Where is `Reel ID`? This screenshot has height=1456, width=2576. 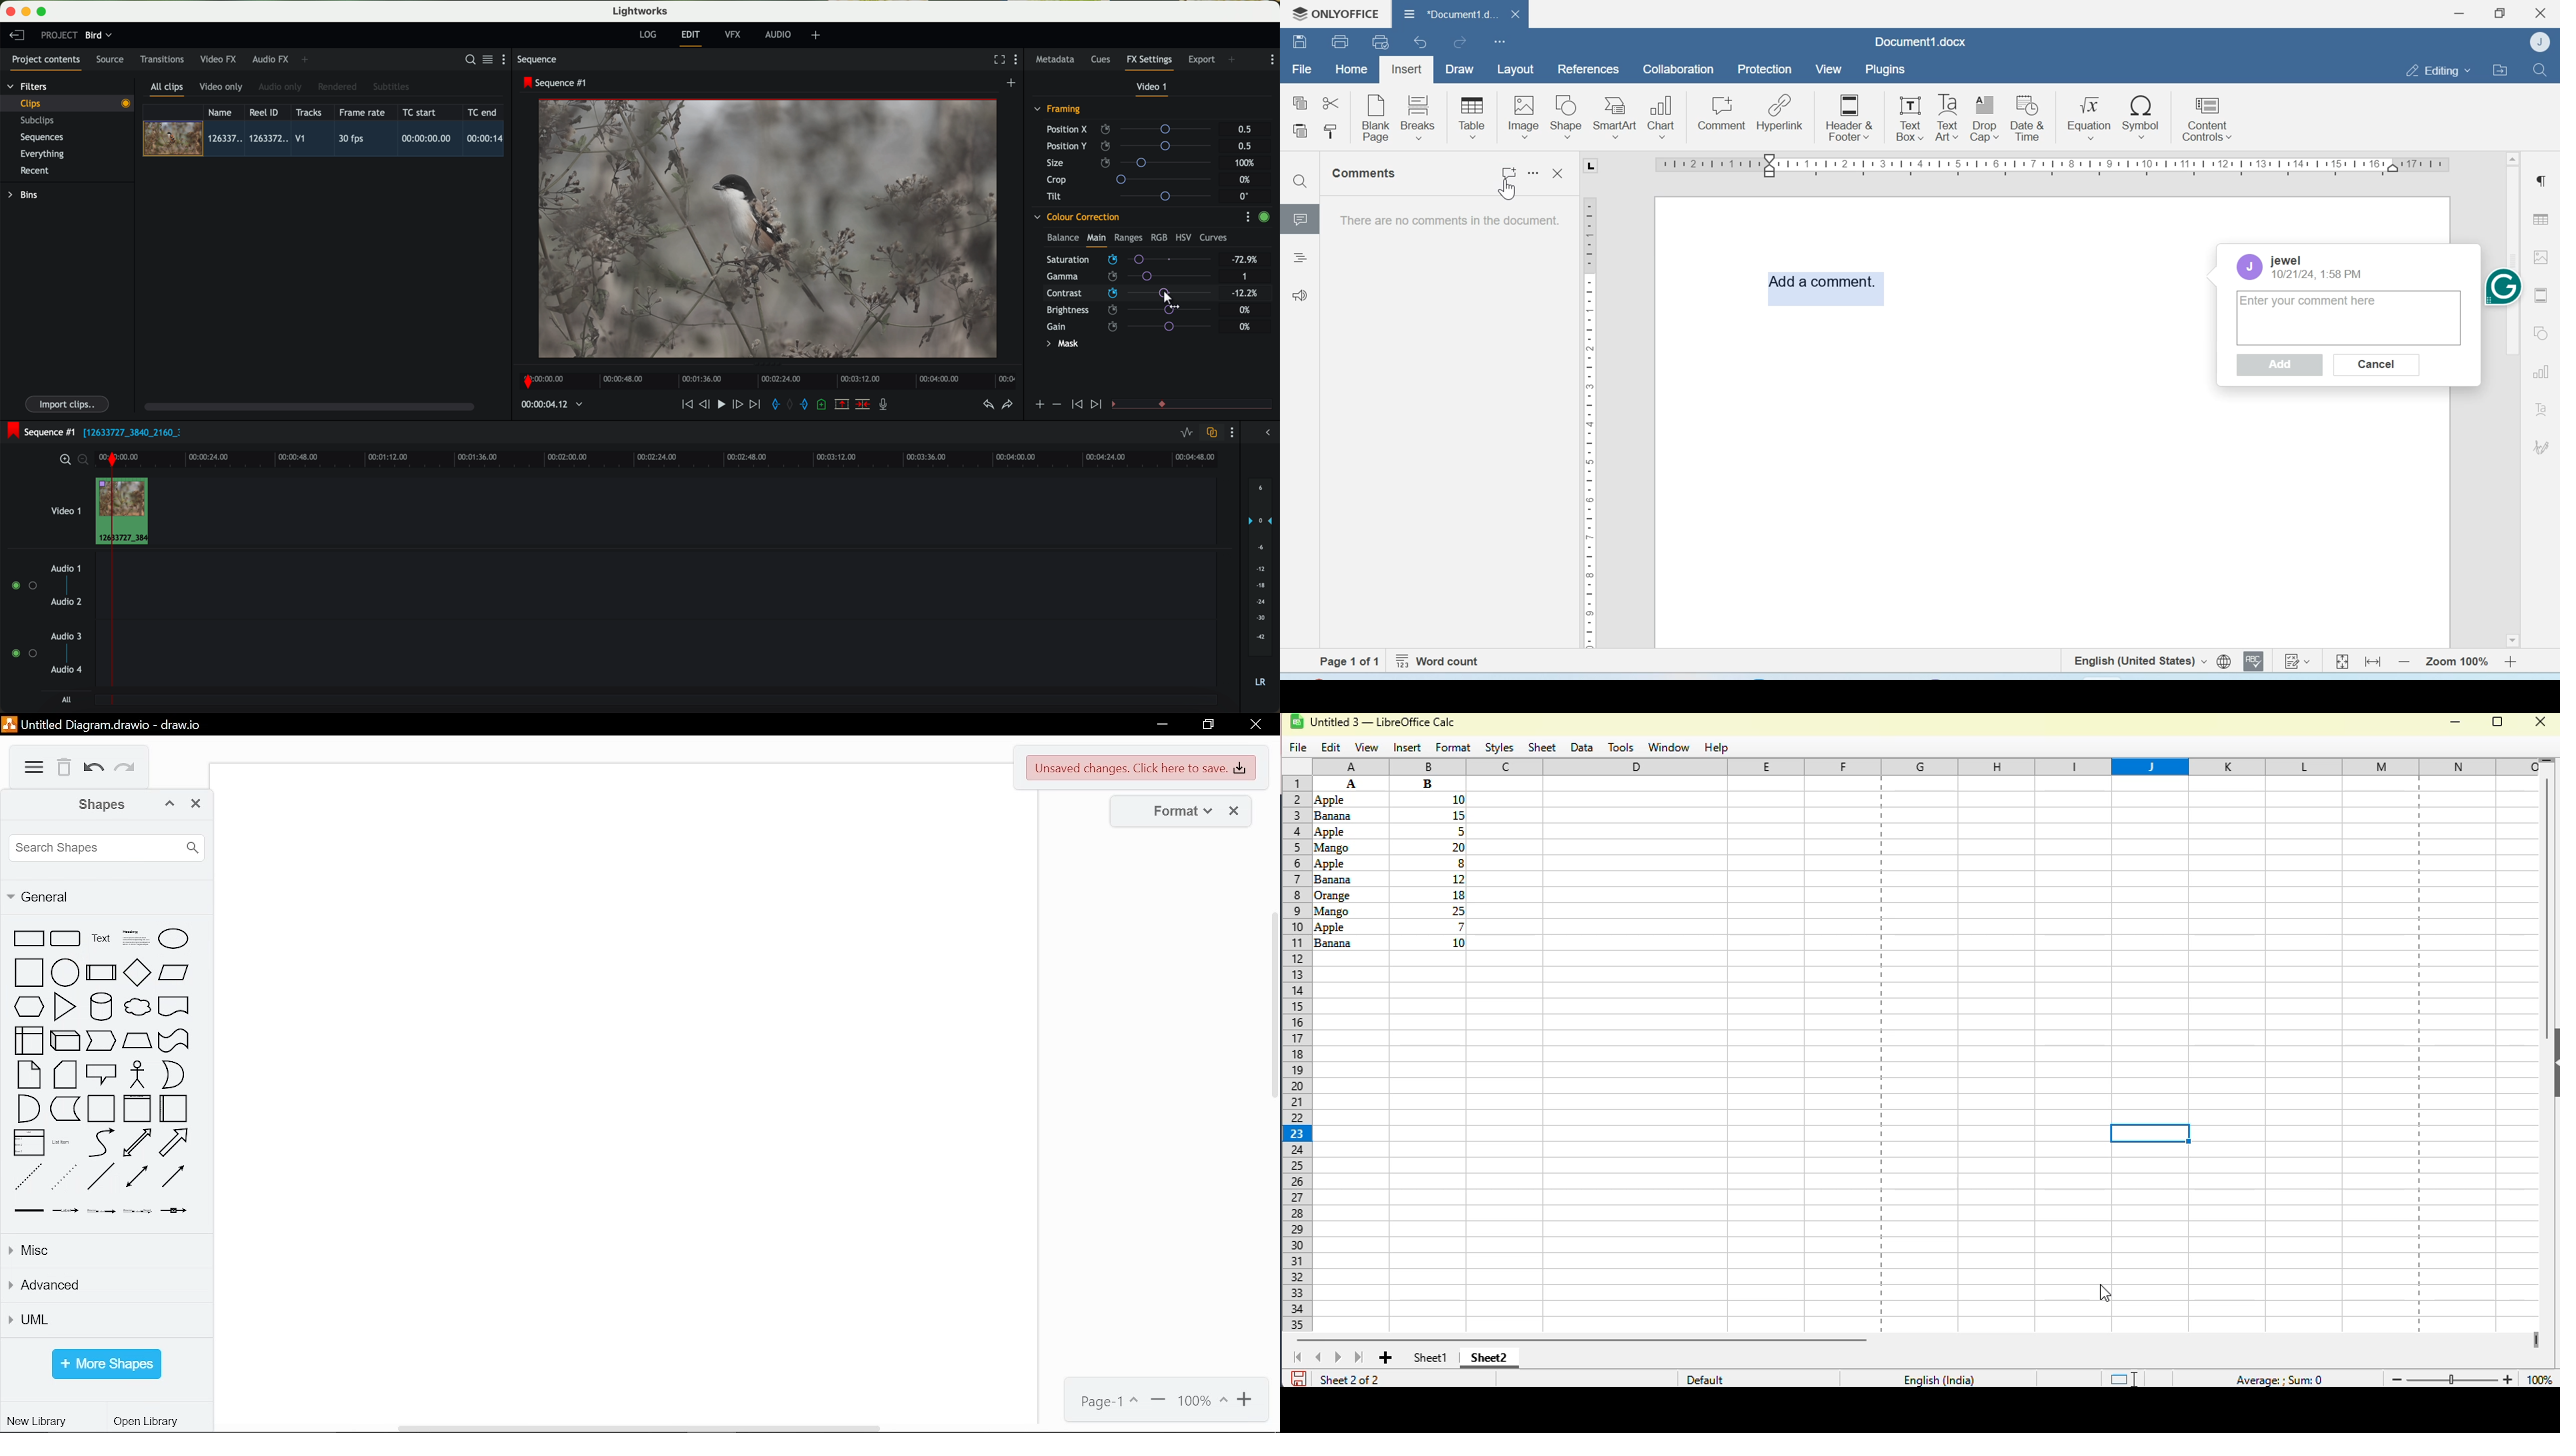 Reel ID is located at coordinates (267, 112).